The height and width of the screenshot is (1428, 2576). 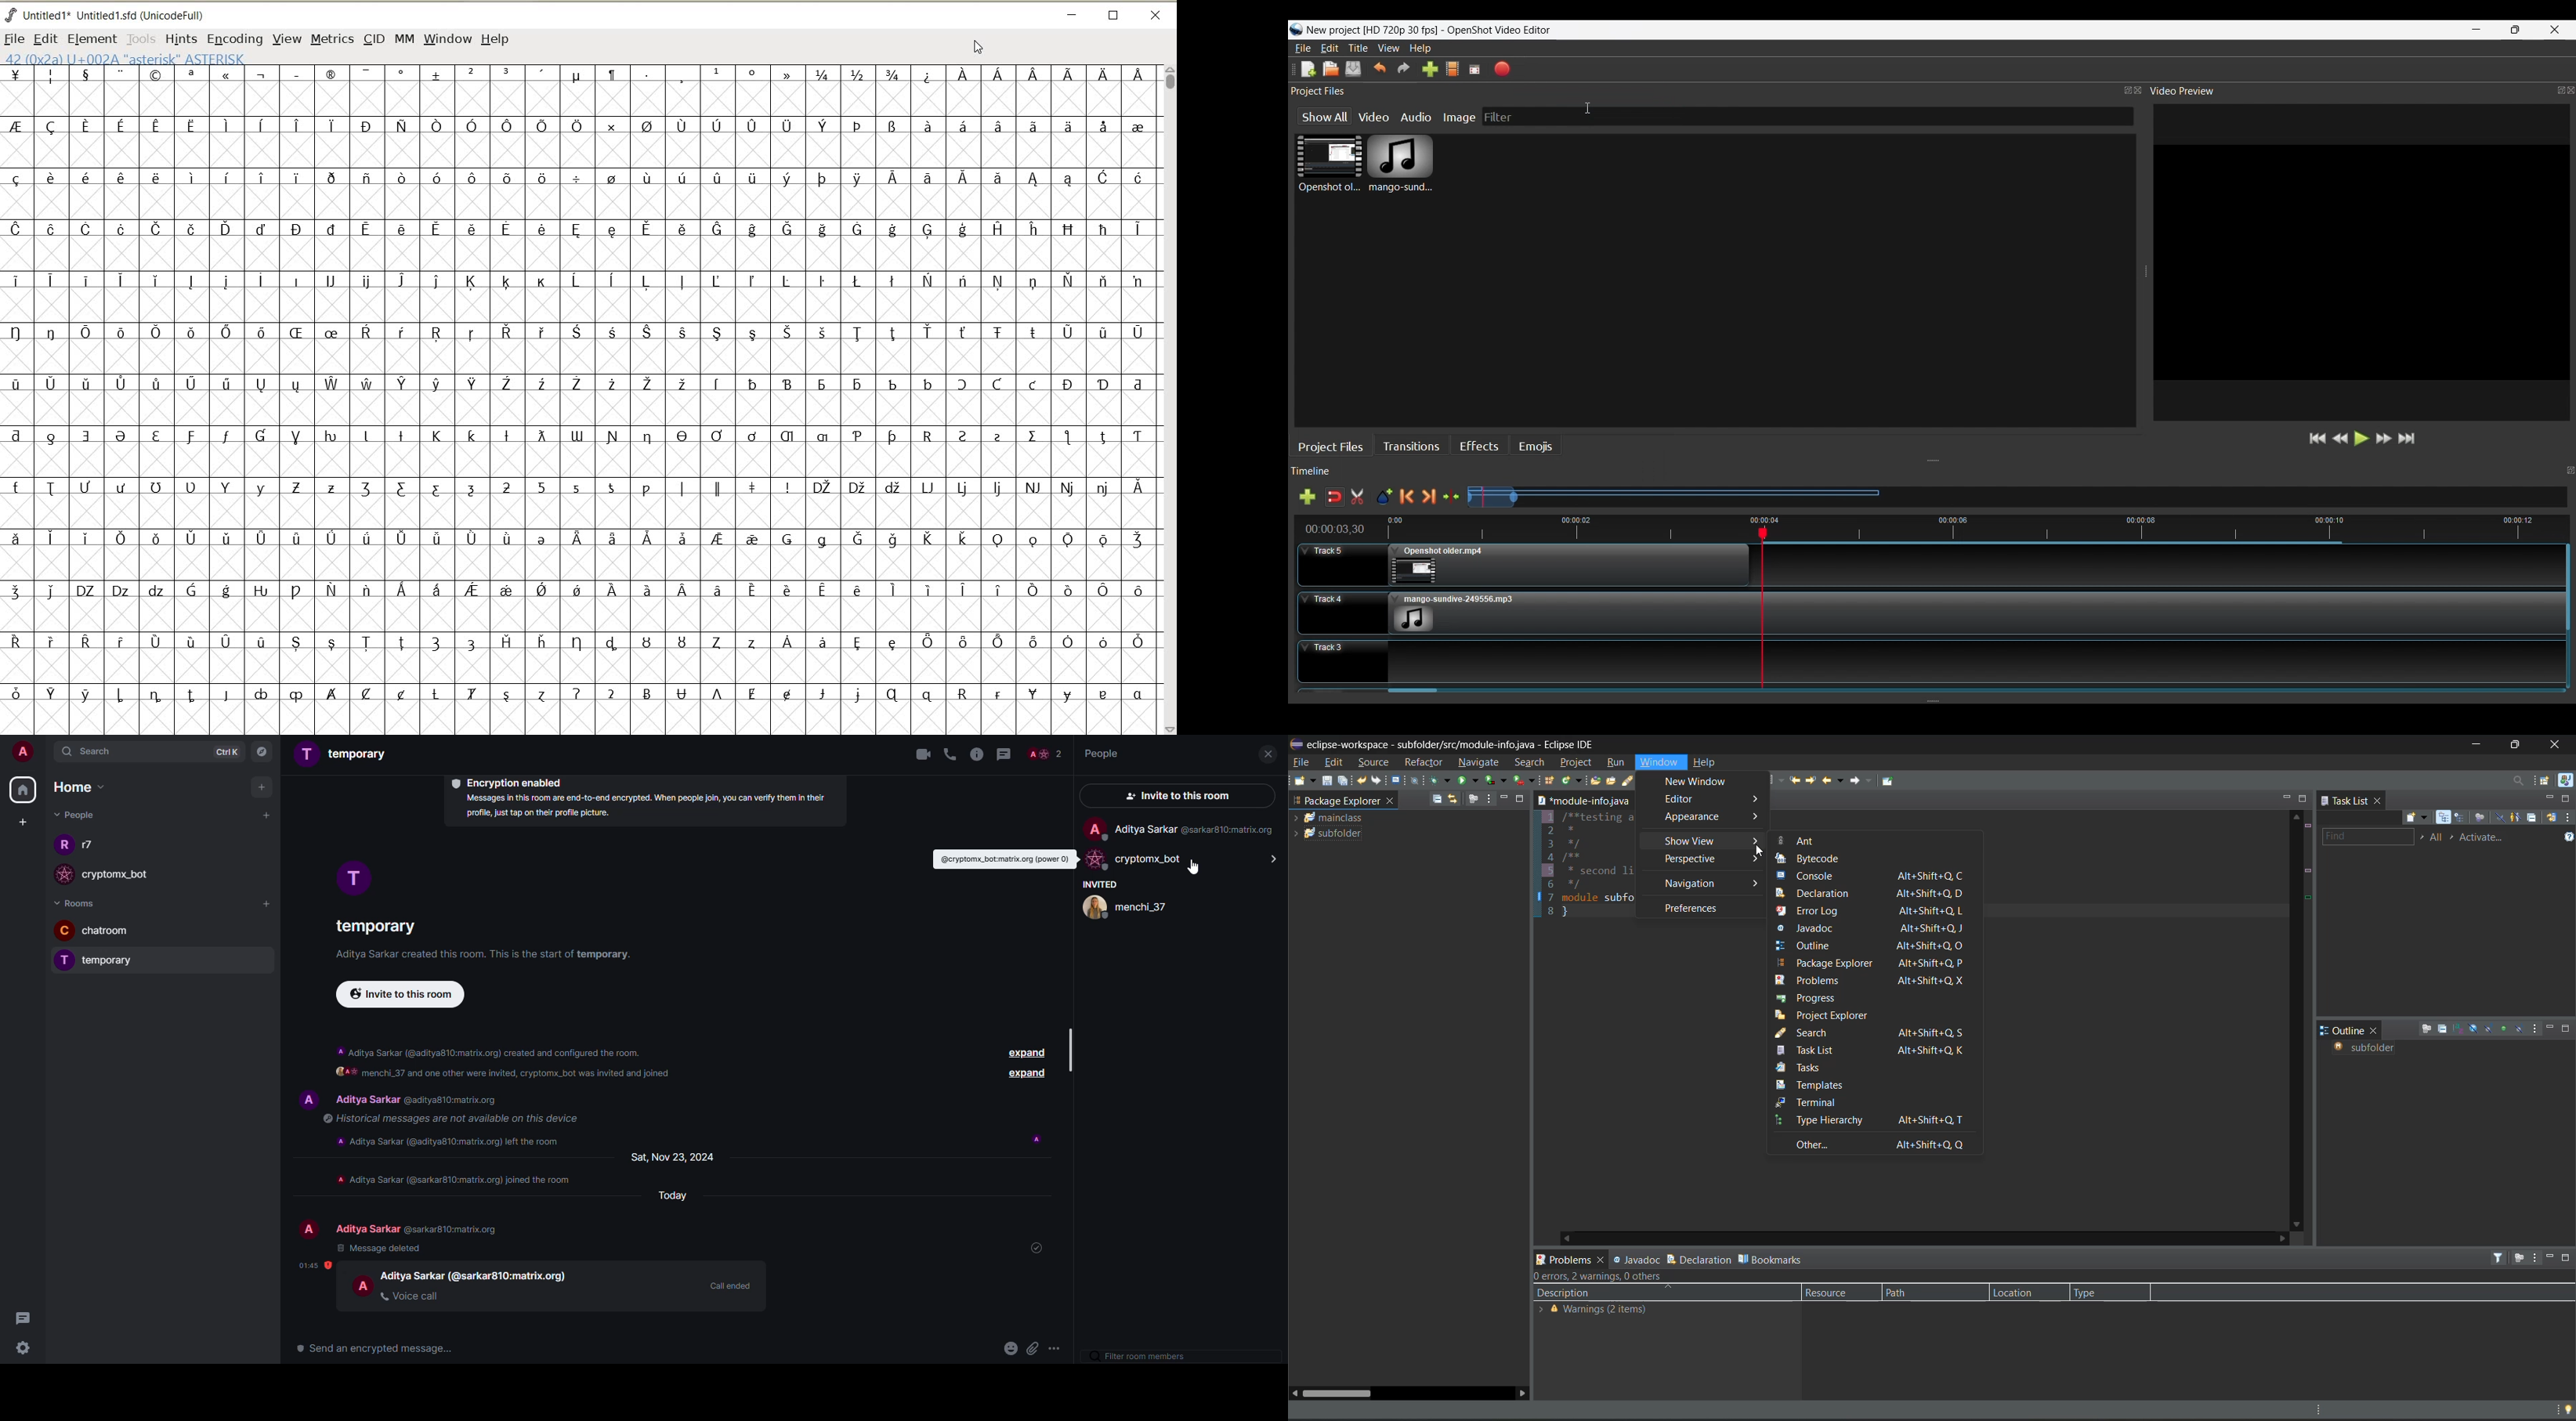 What do you see at coordinates (2310, 886) in the screenshot?
I see `line details` at bounding box center [2310, 886].